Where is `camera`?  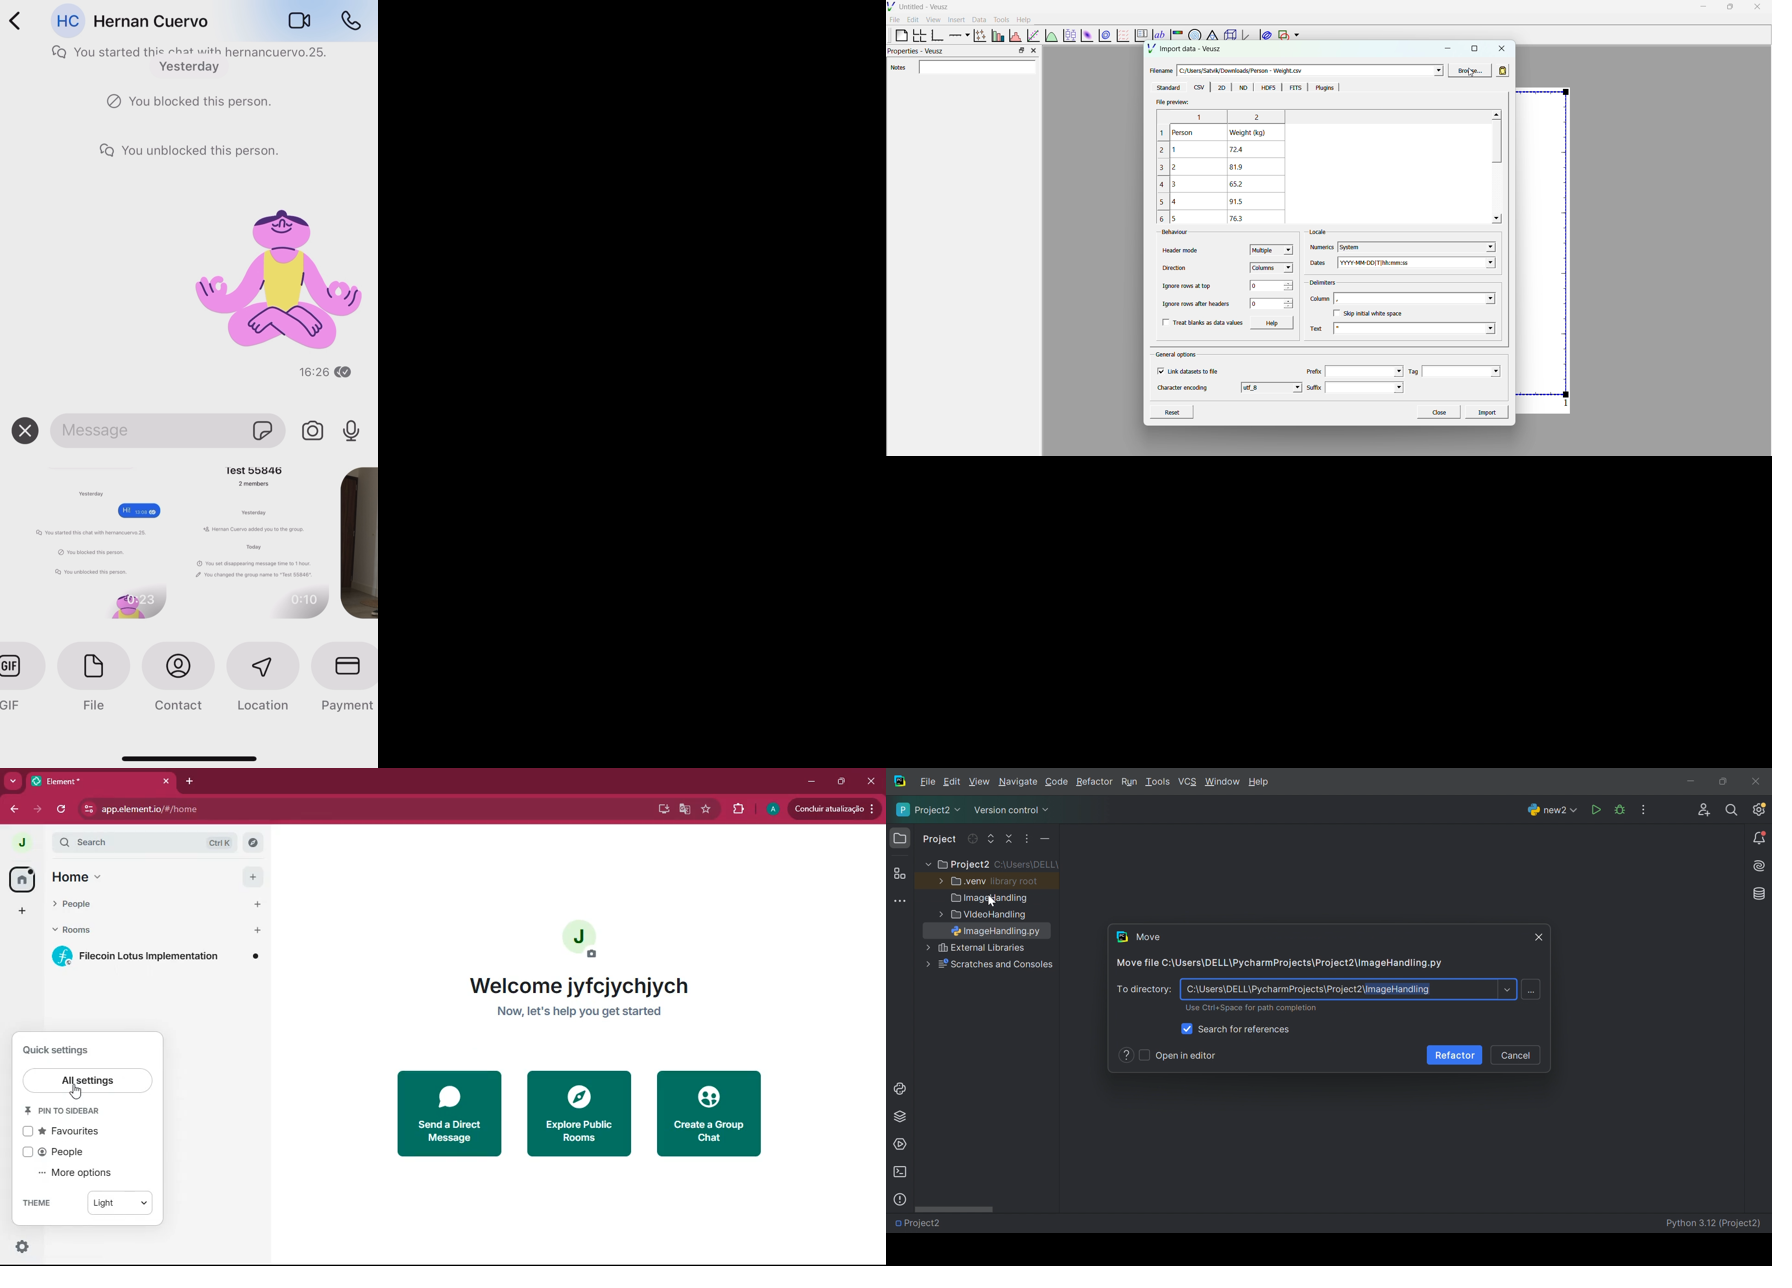 camera is located at coordinates (313, 430).